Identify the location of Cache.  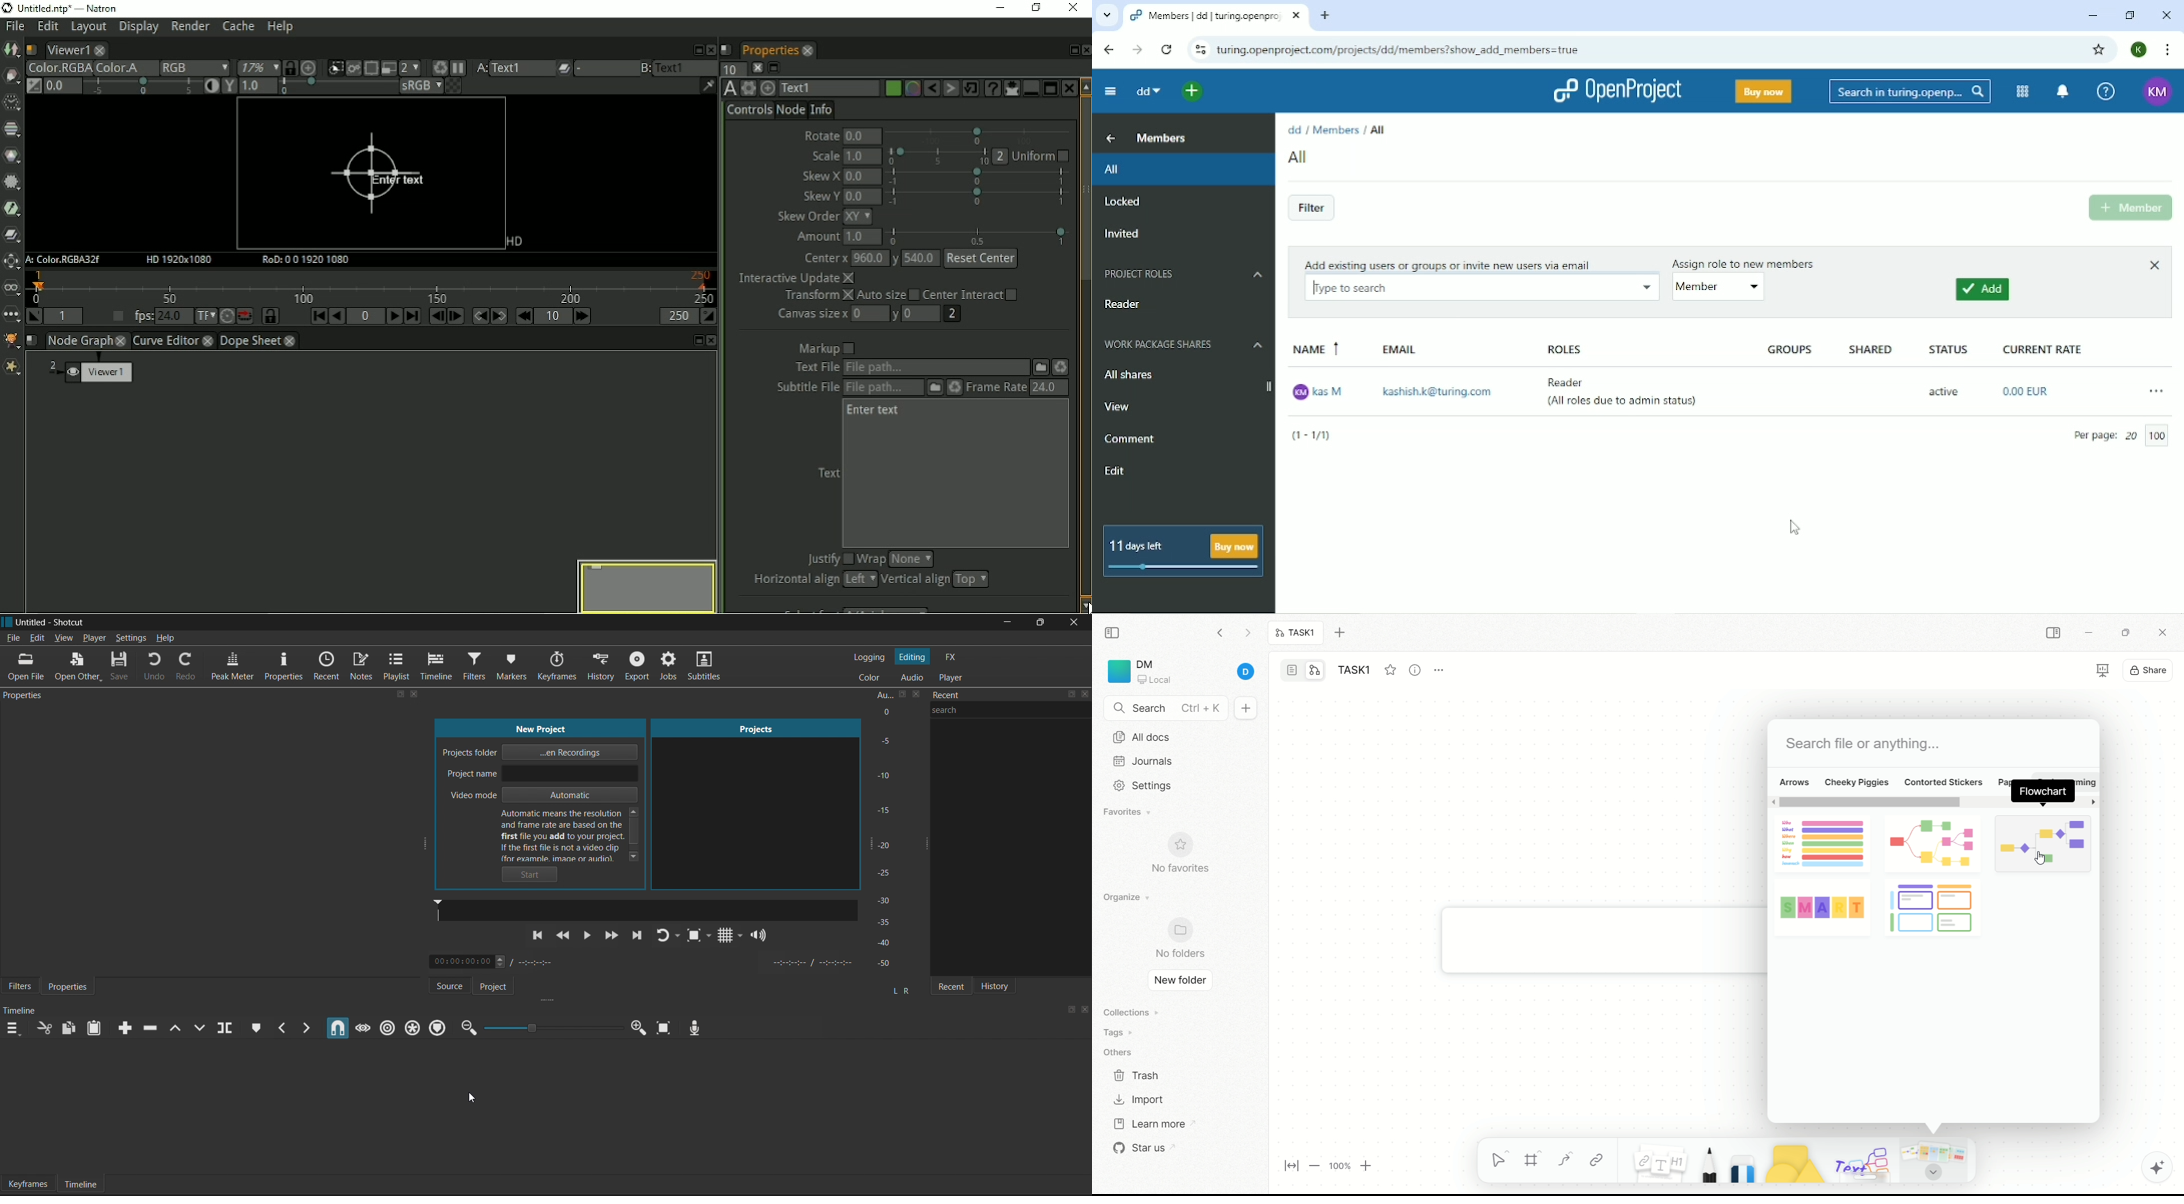
(238, 27).